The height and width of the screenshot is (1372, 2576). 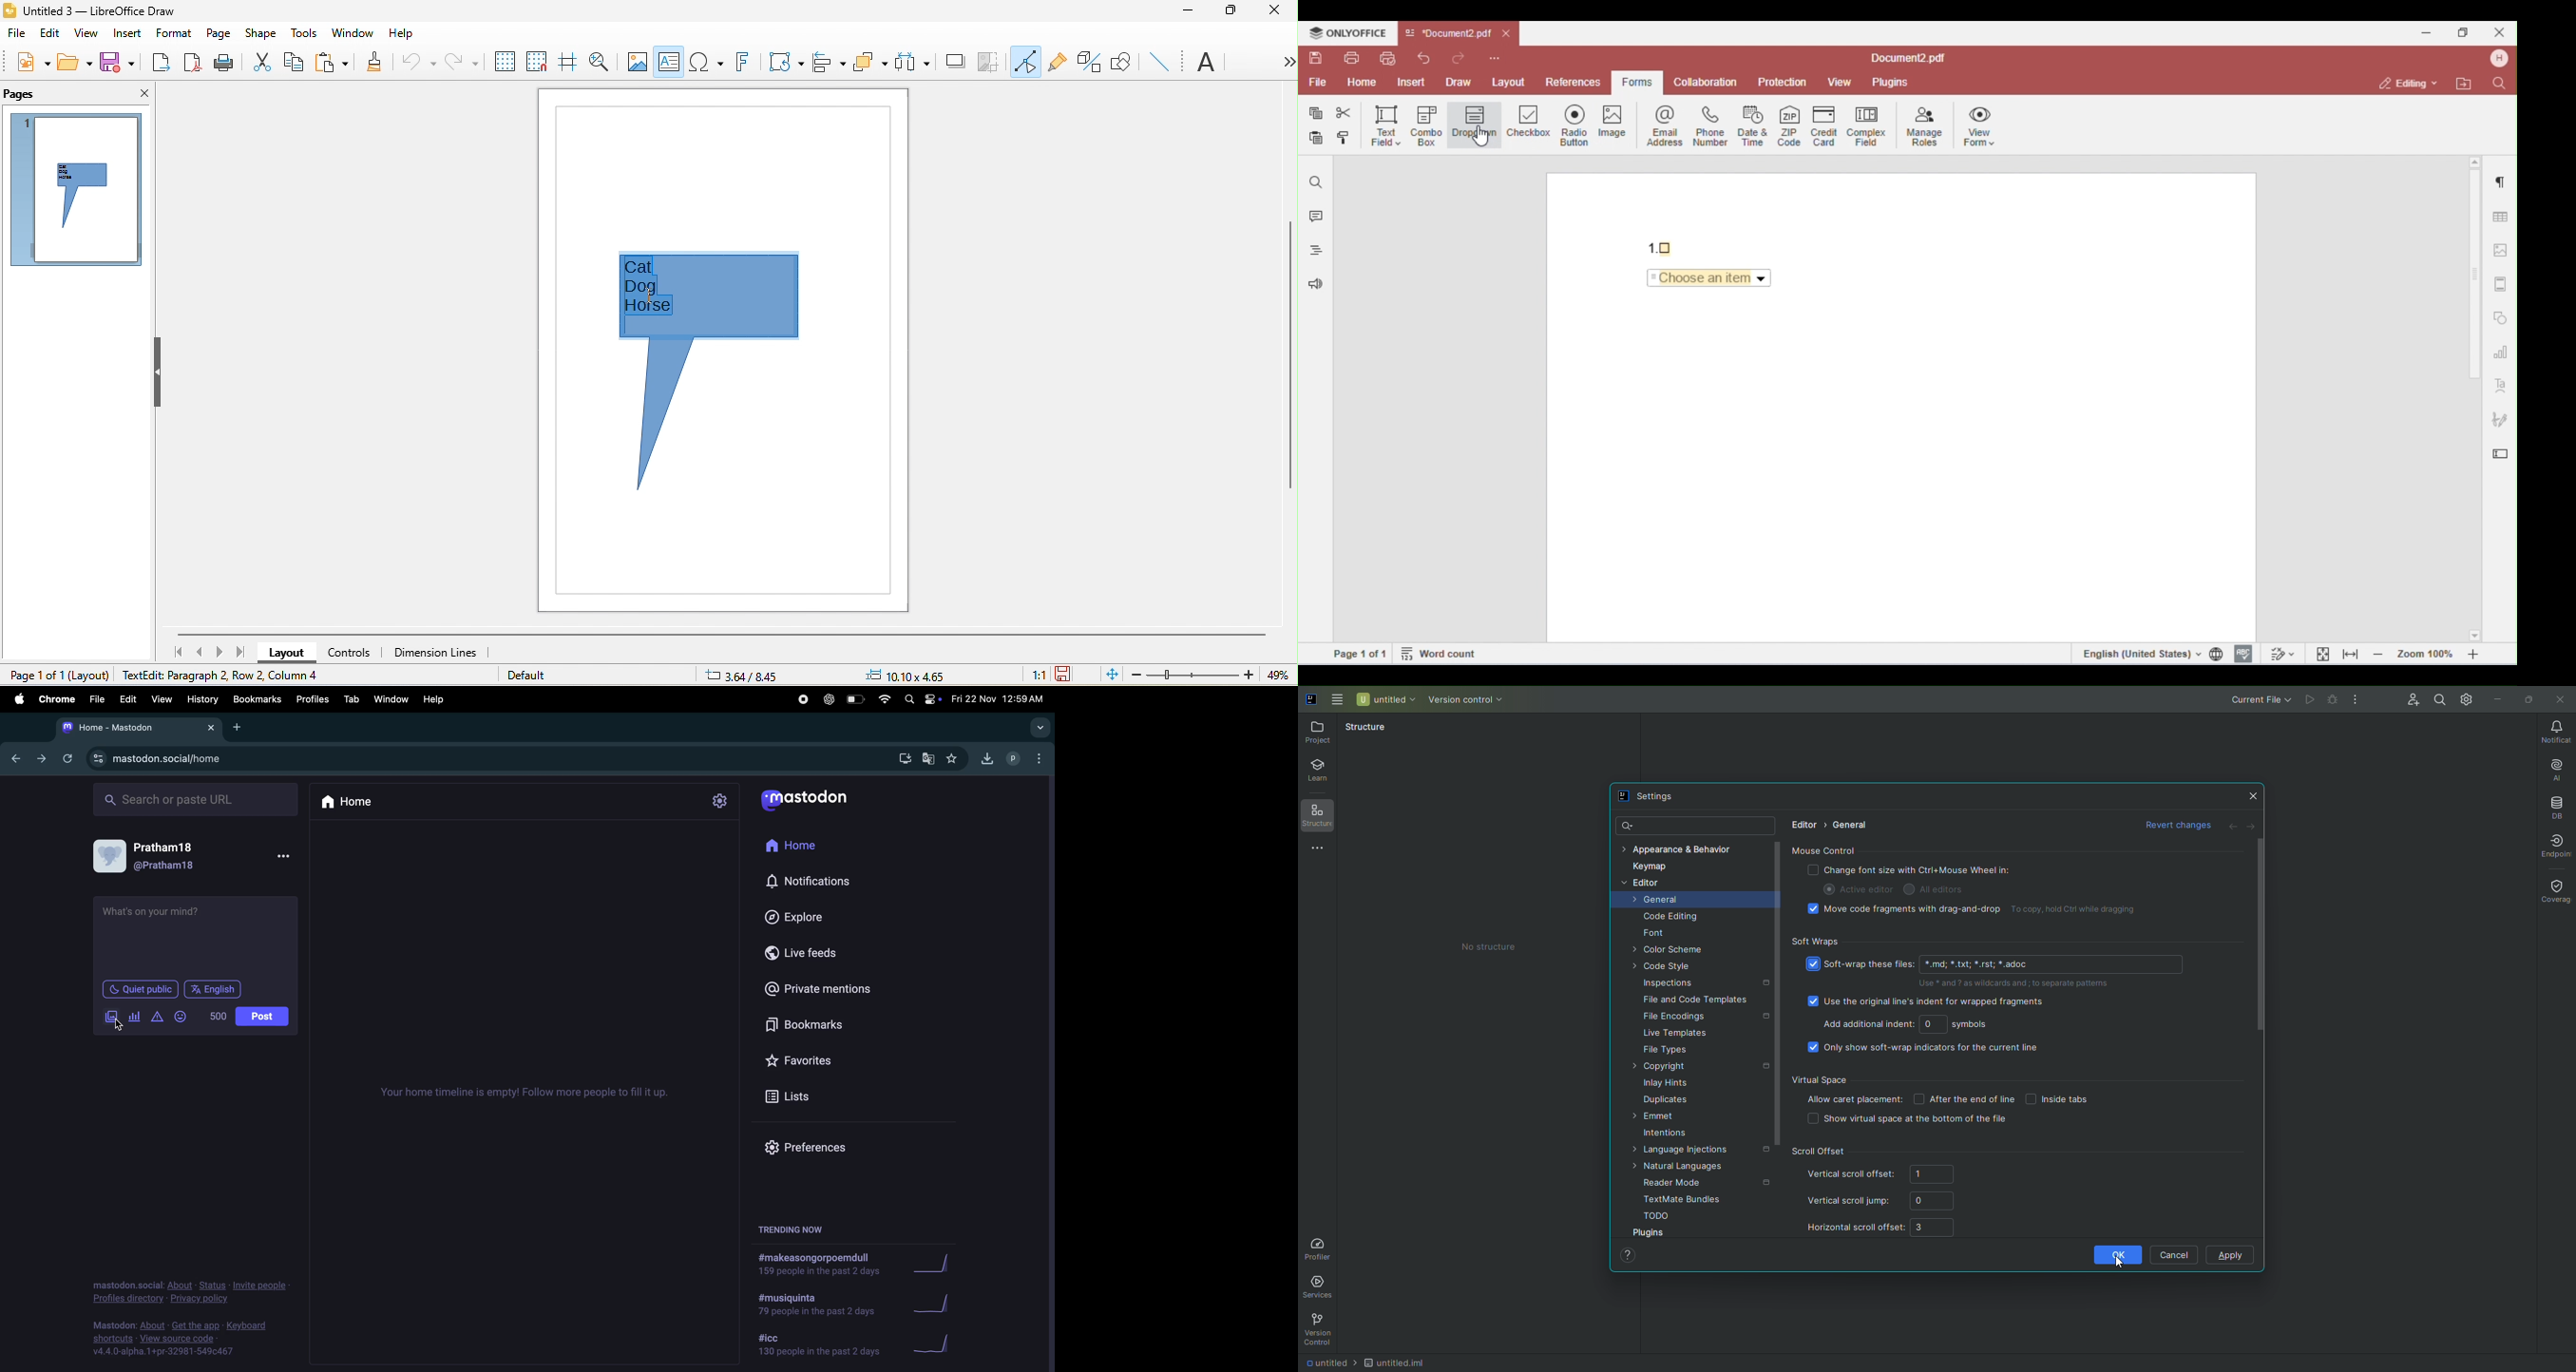 I want to click on crop image, so click(x=990, y=63).